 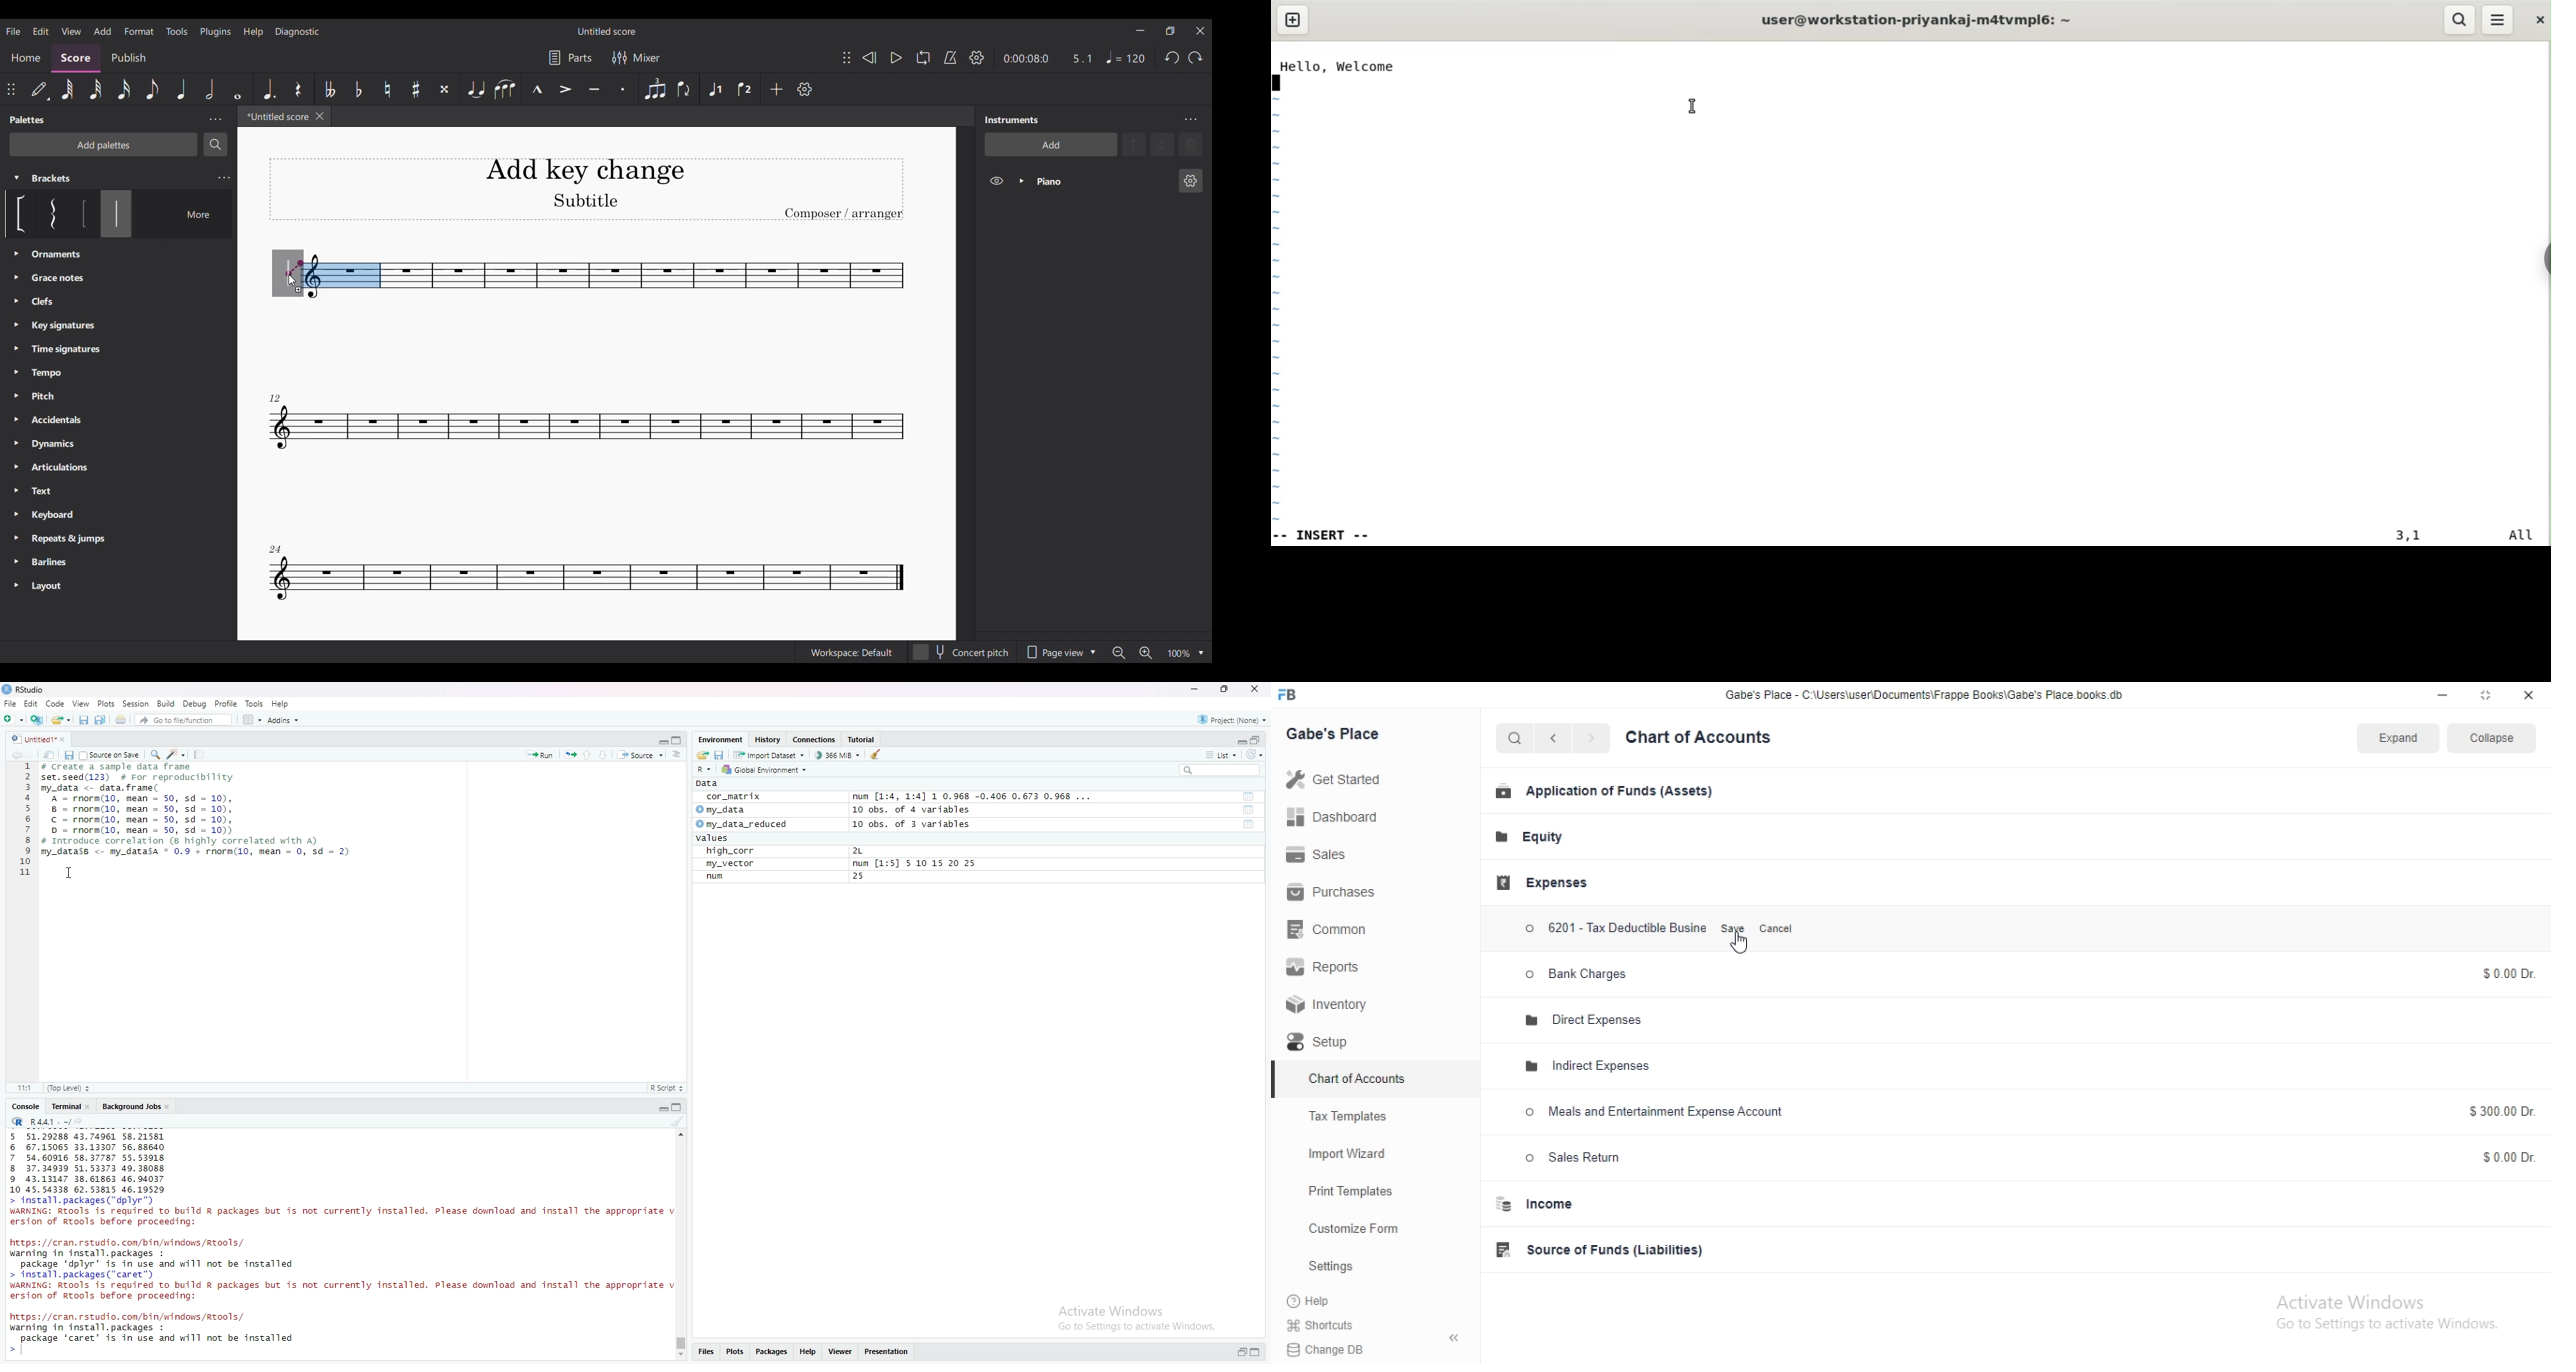 What do you see at coordinates (714, 838) in the screenshot?
I see `values` at bounding box center [714, 838].